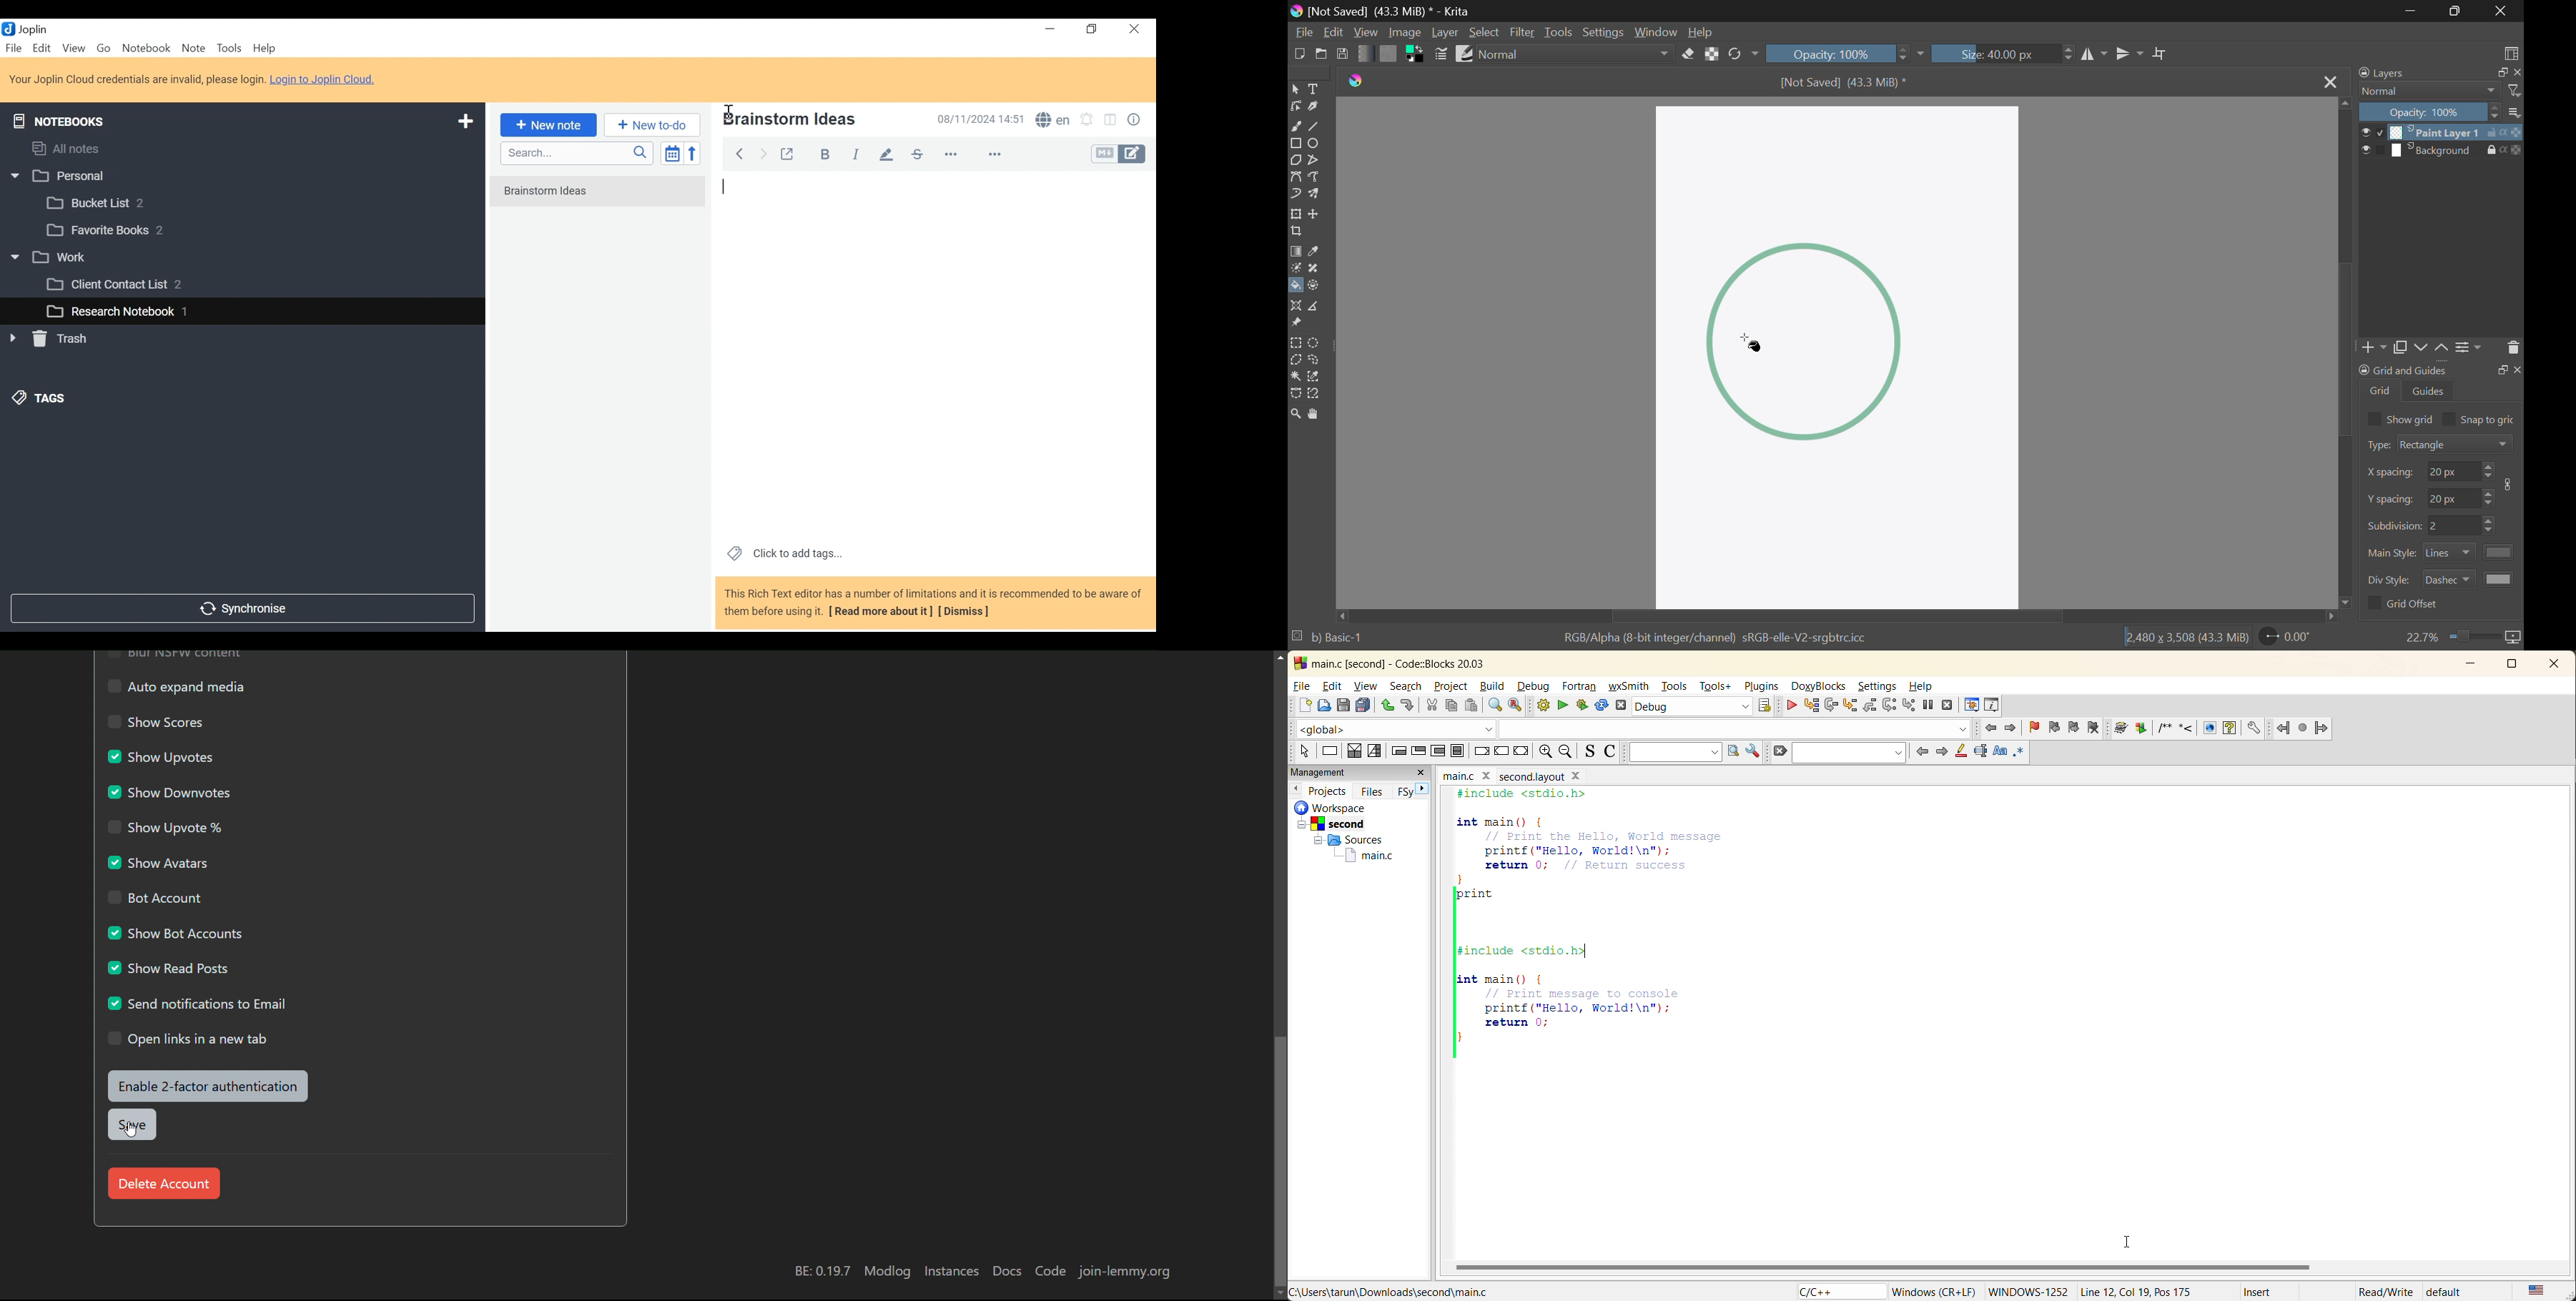  What do you see at coordinates (2412, 11) in the screenshot?
I see `Restore Down` at bounding box center [2412, 11].